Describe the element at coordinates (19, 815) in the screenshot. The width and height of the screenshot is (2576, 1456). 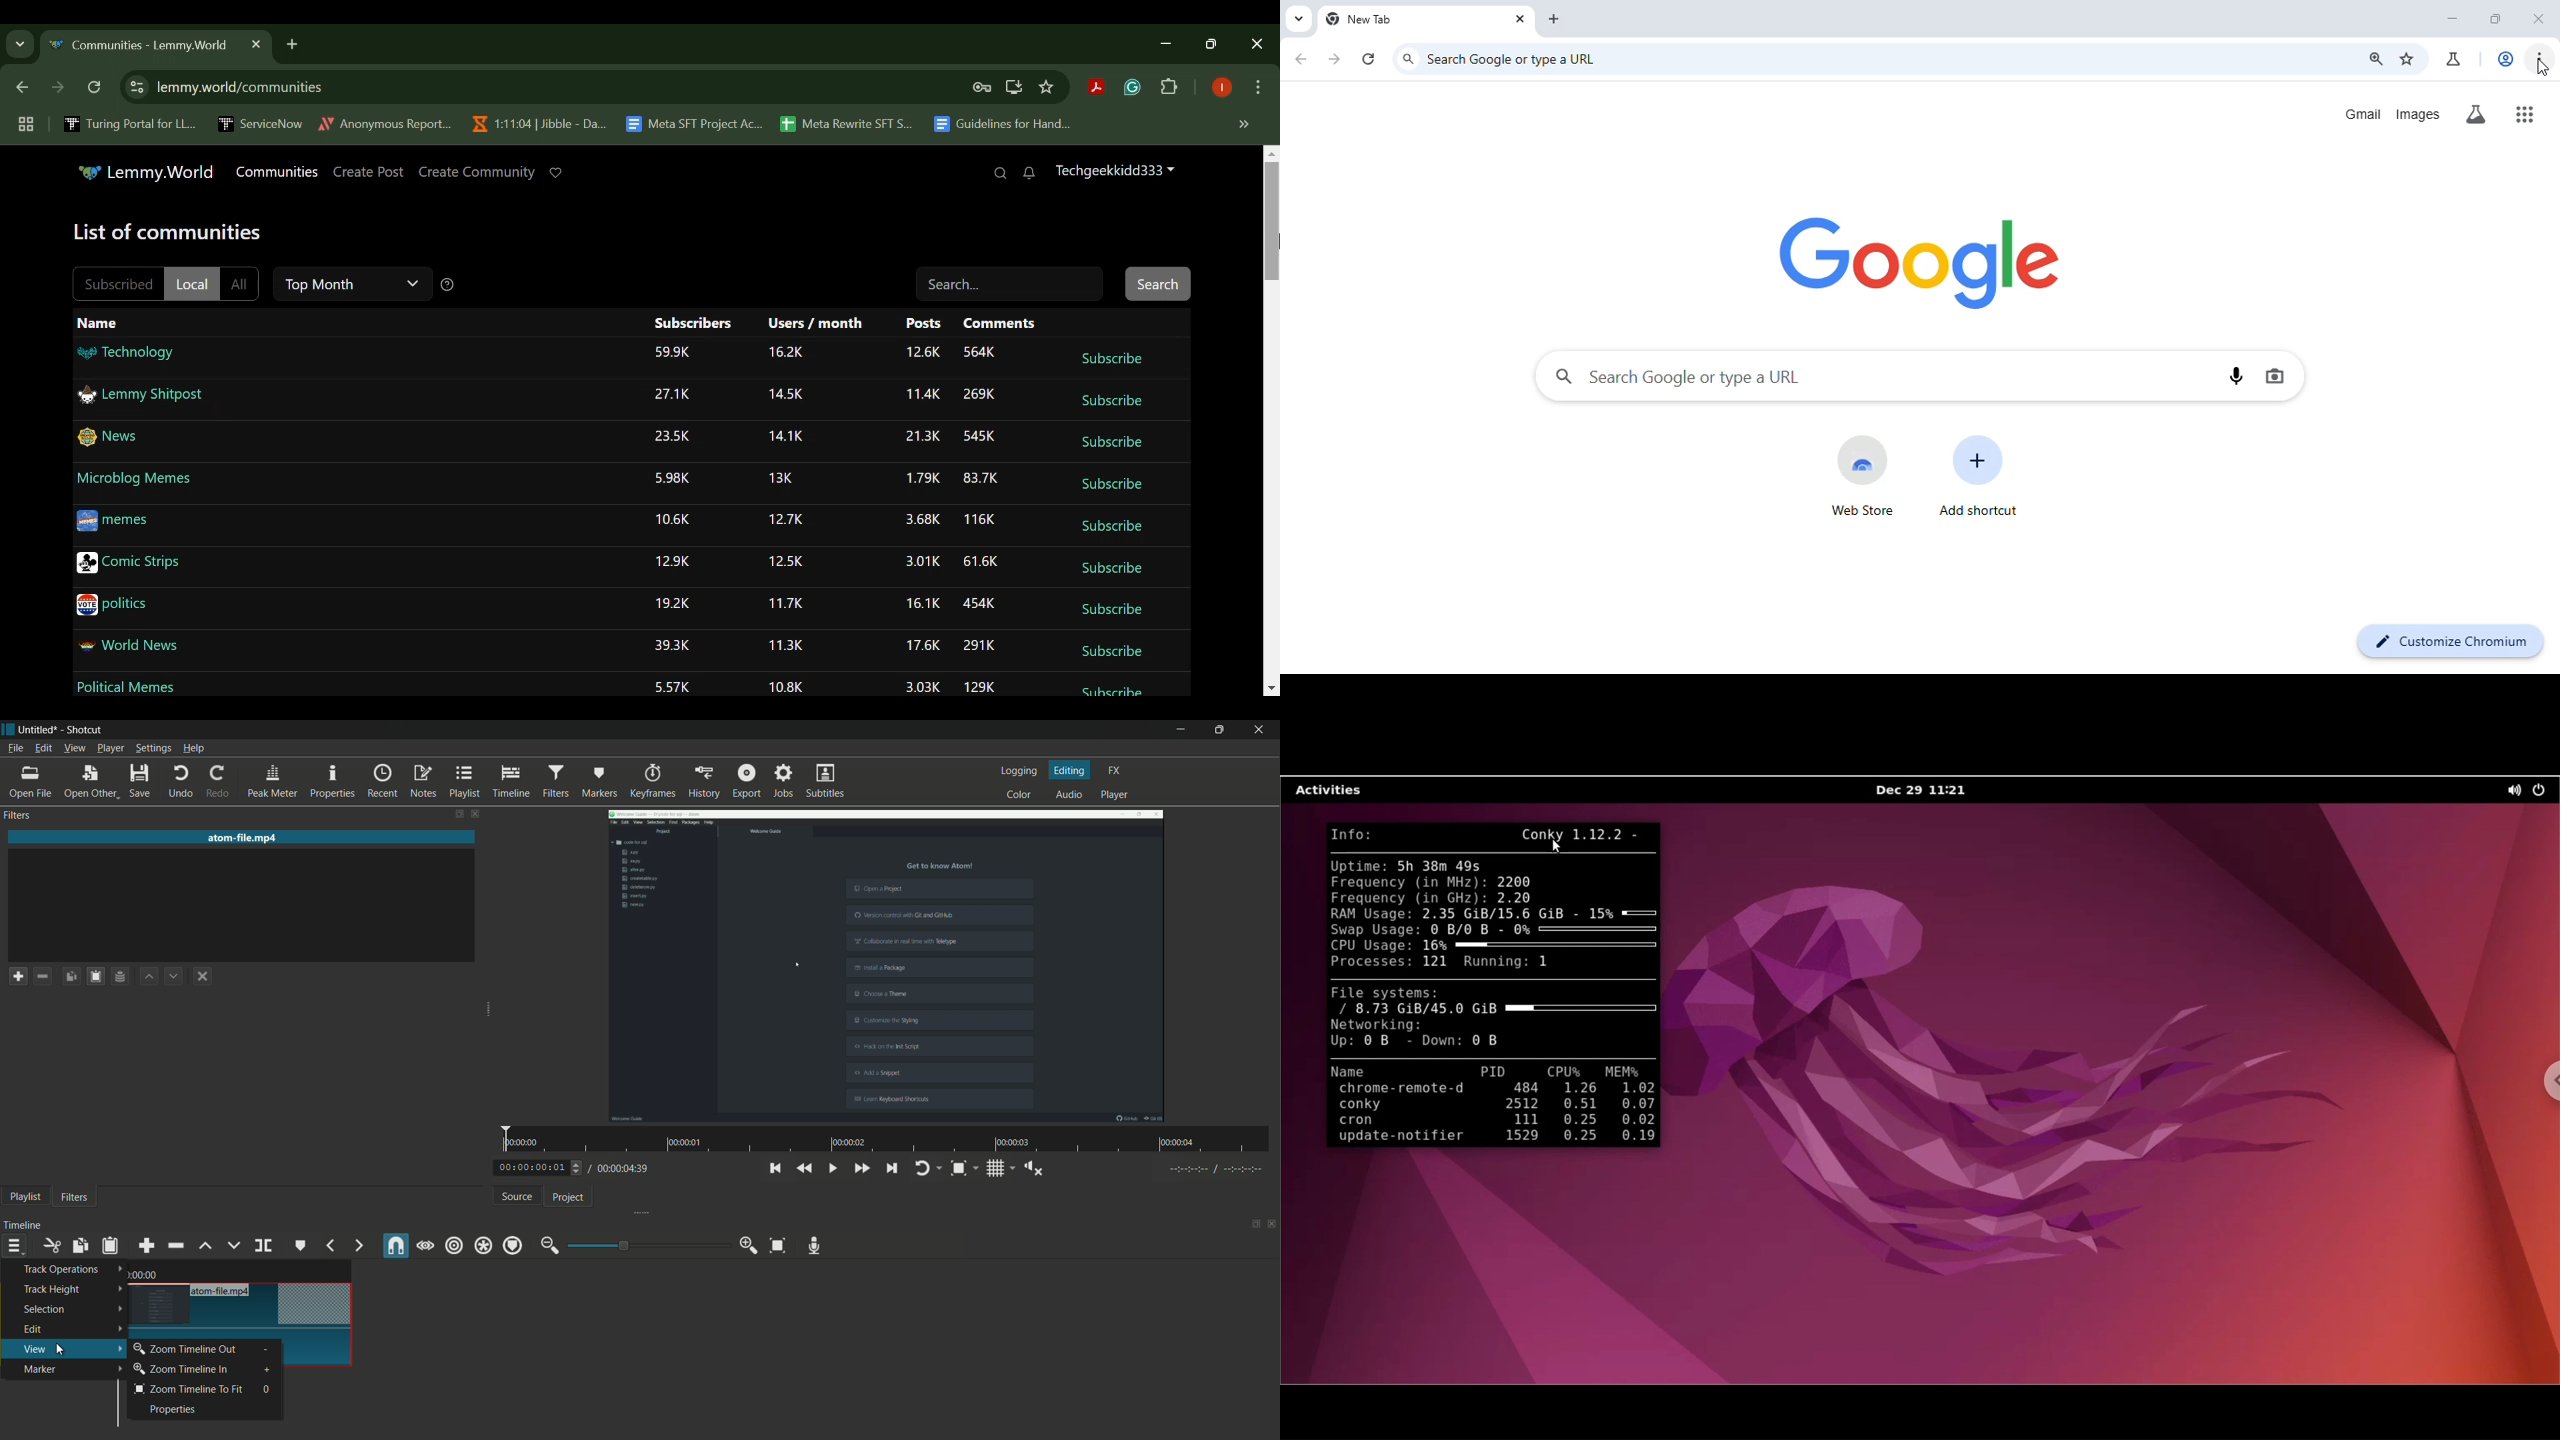
I see `filters` at that location.